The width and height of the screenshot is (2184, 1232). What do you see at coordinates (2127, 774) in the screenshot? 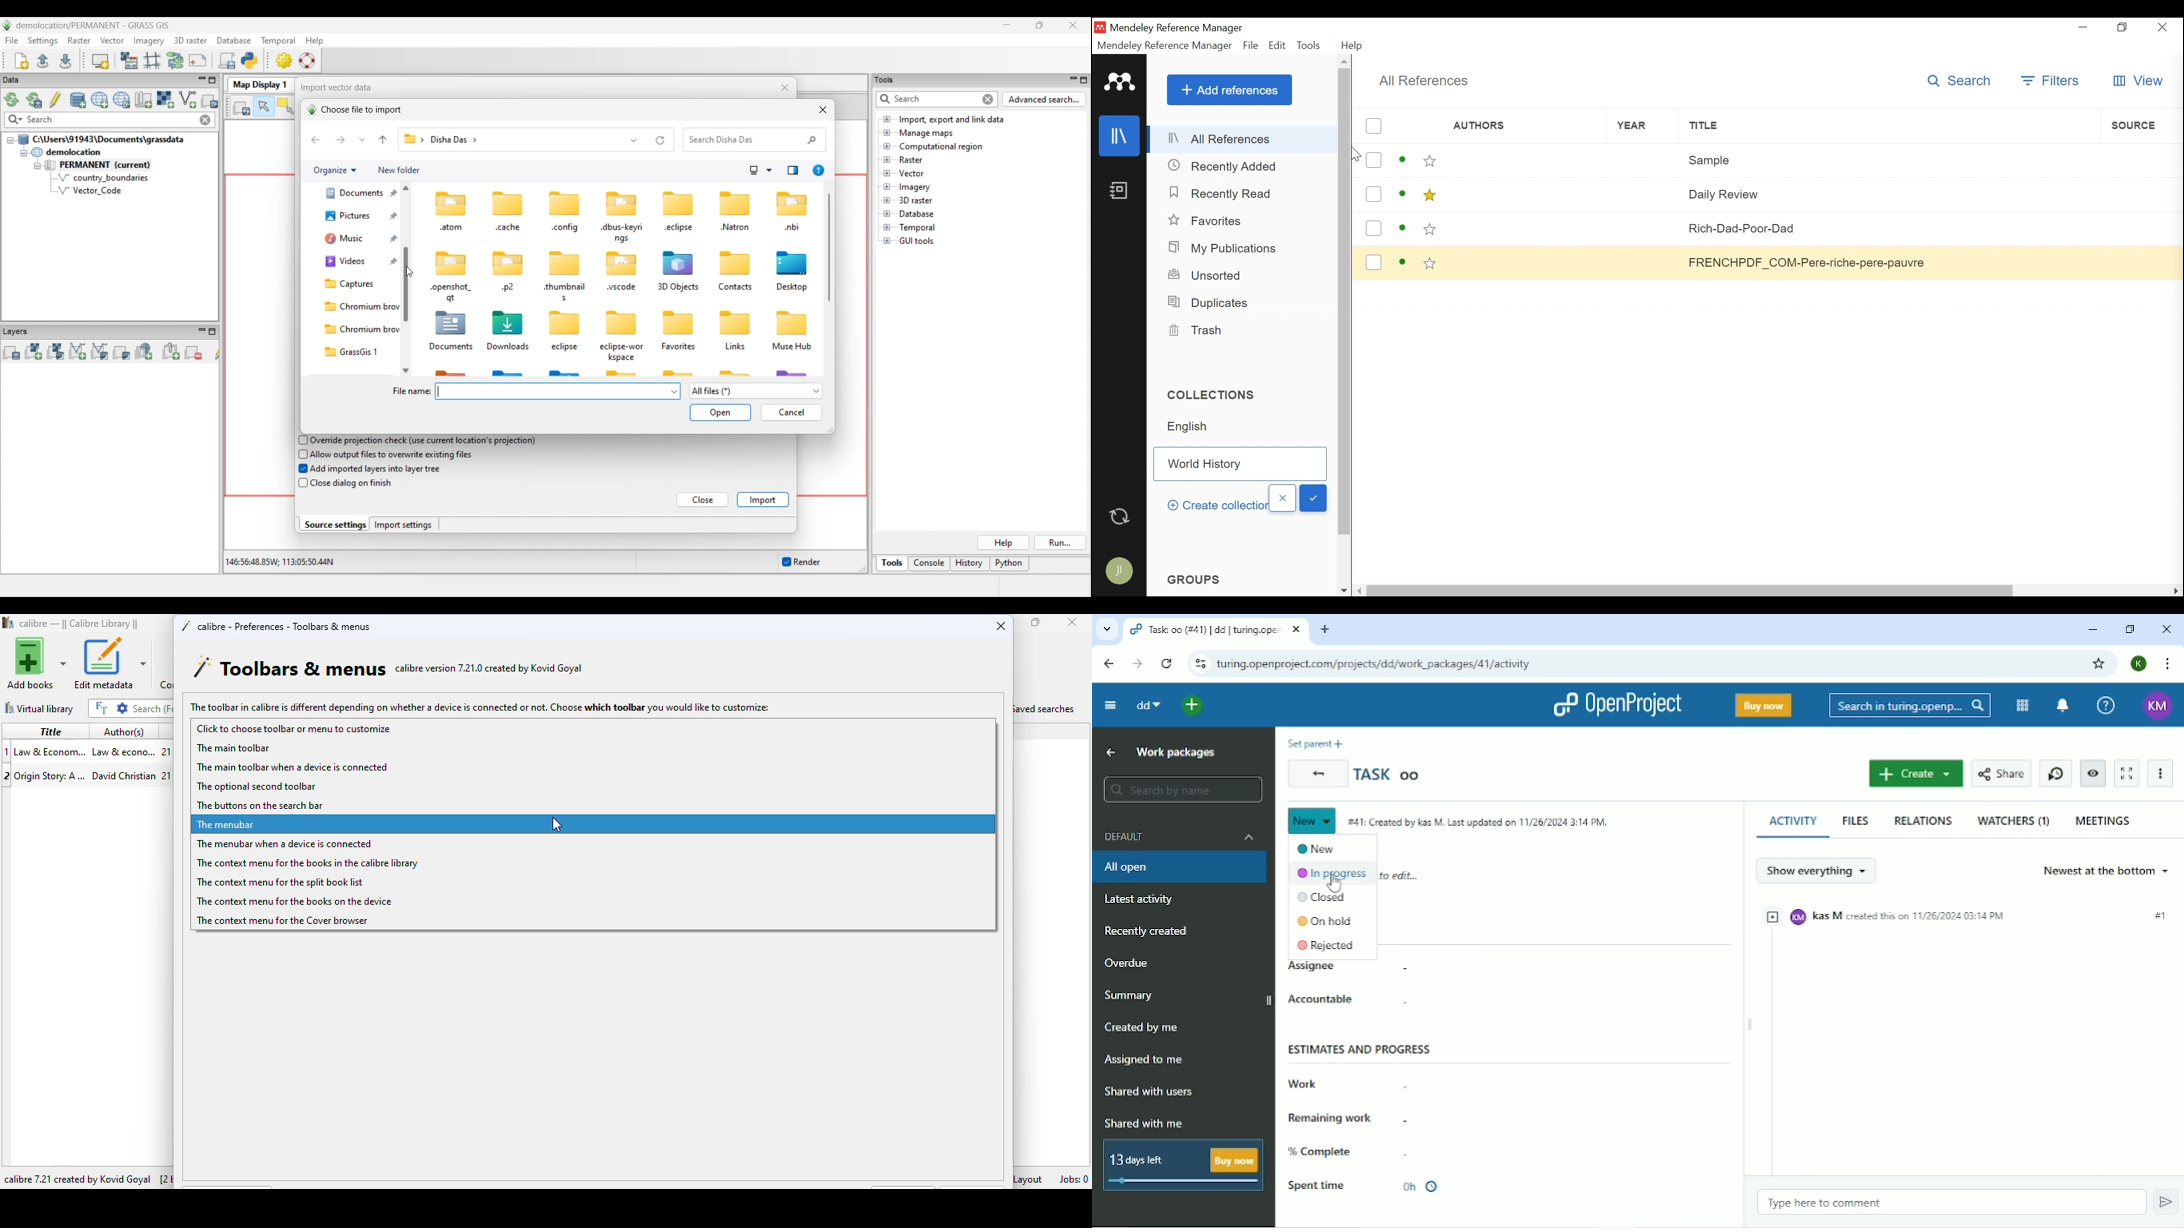
I see `Activate zen mode` at bounding box center [2127, 774].